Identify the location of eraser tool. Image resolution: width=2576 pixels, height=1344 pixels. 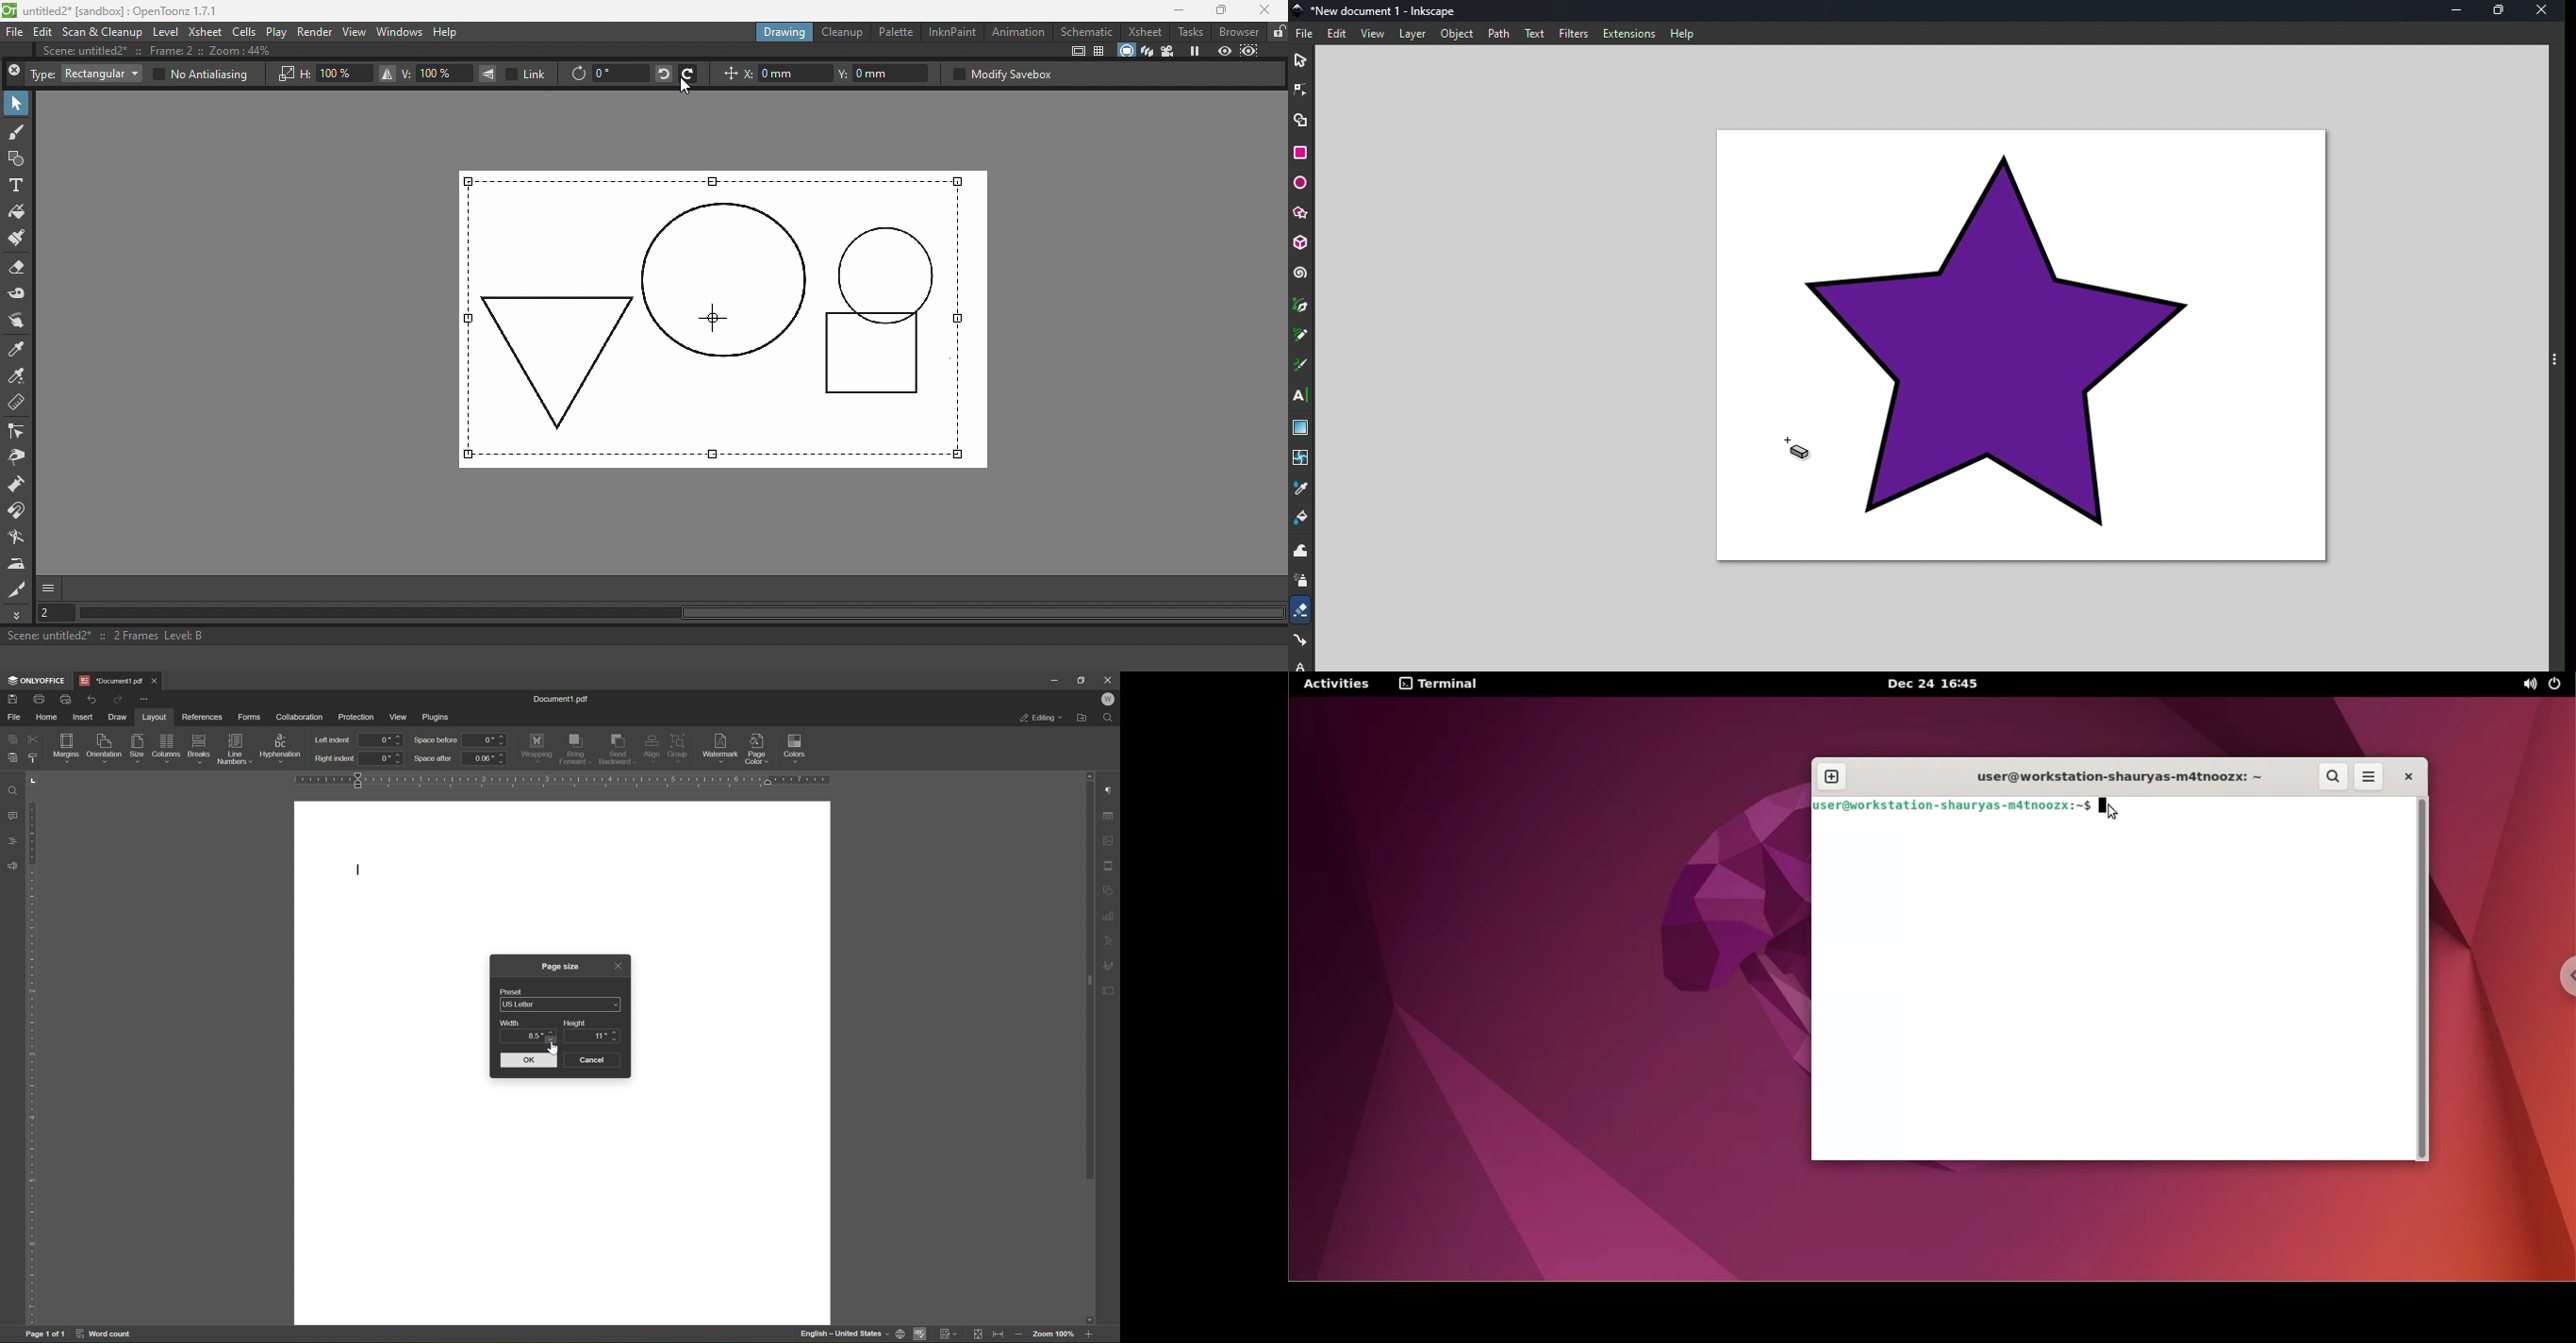
(1302, 610).